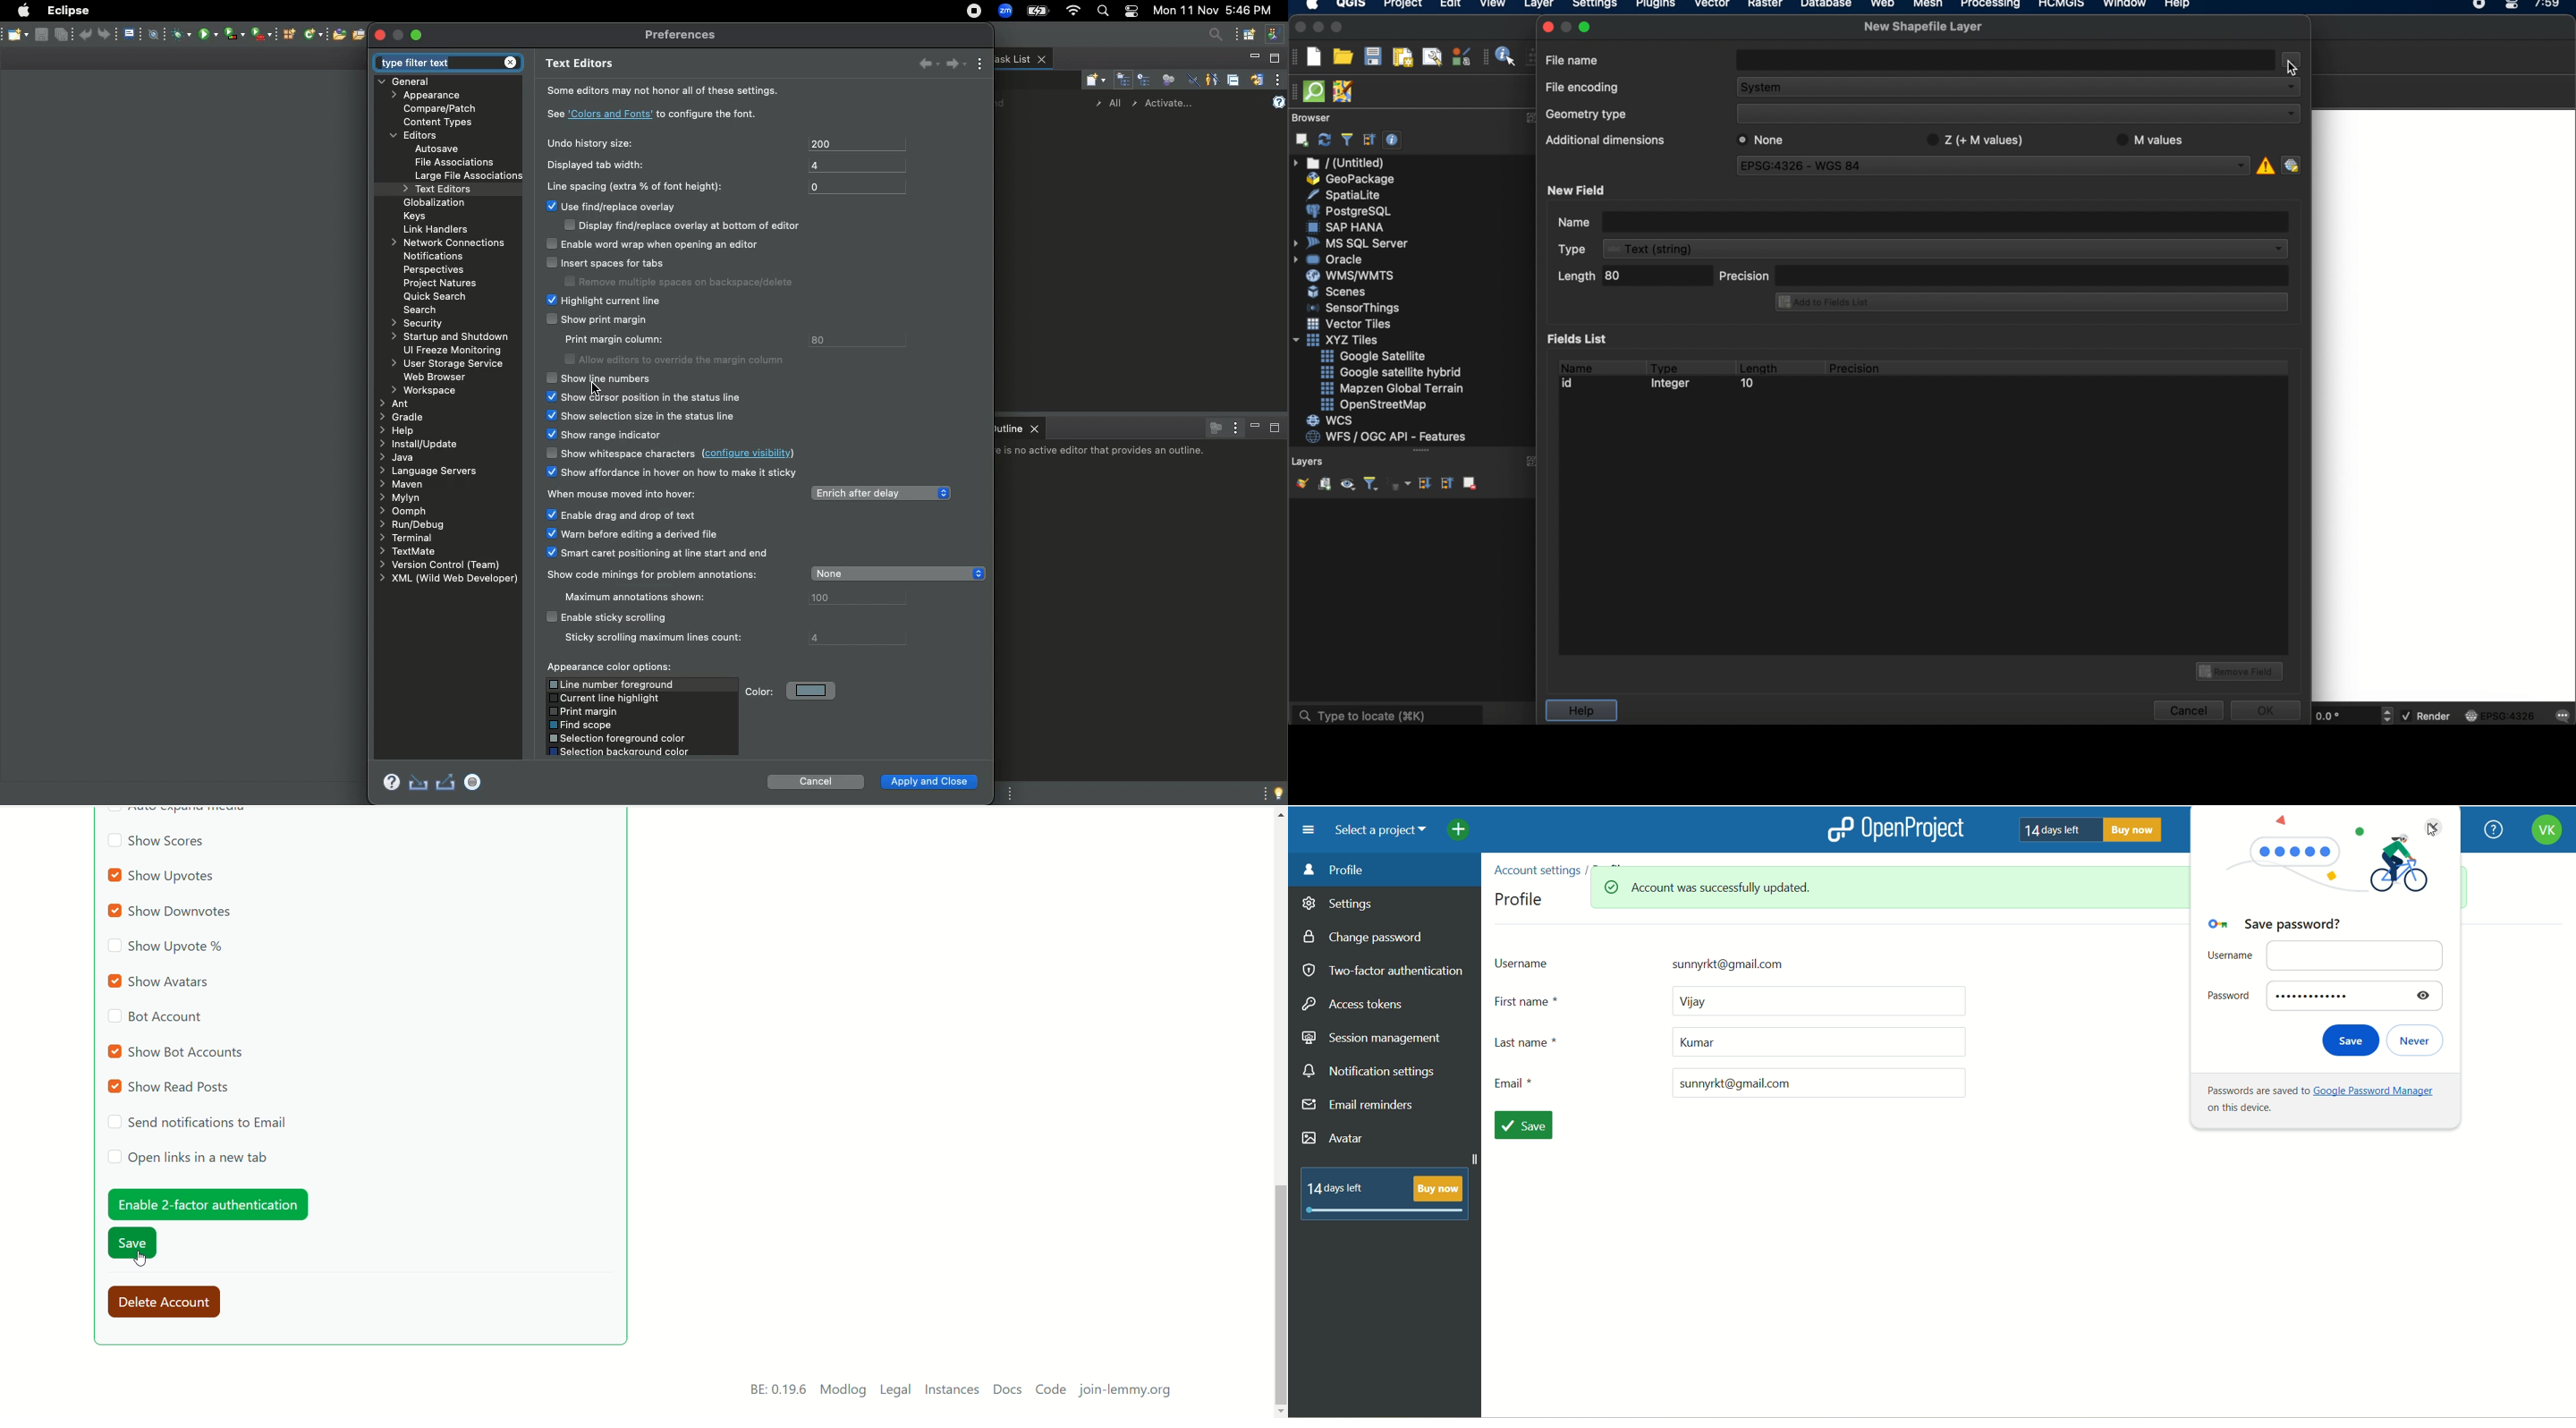 The height and width of the screenshot is (1428, 2576). I want to click on render, so click(2428, 717).